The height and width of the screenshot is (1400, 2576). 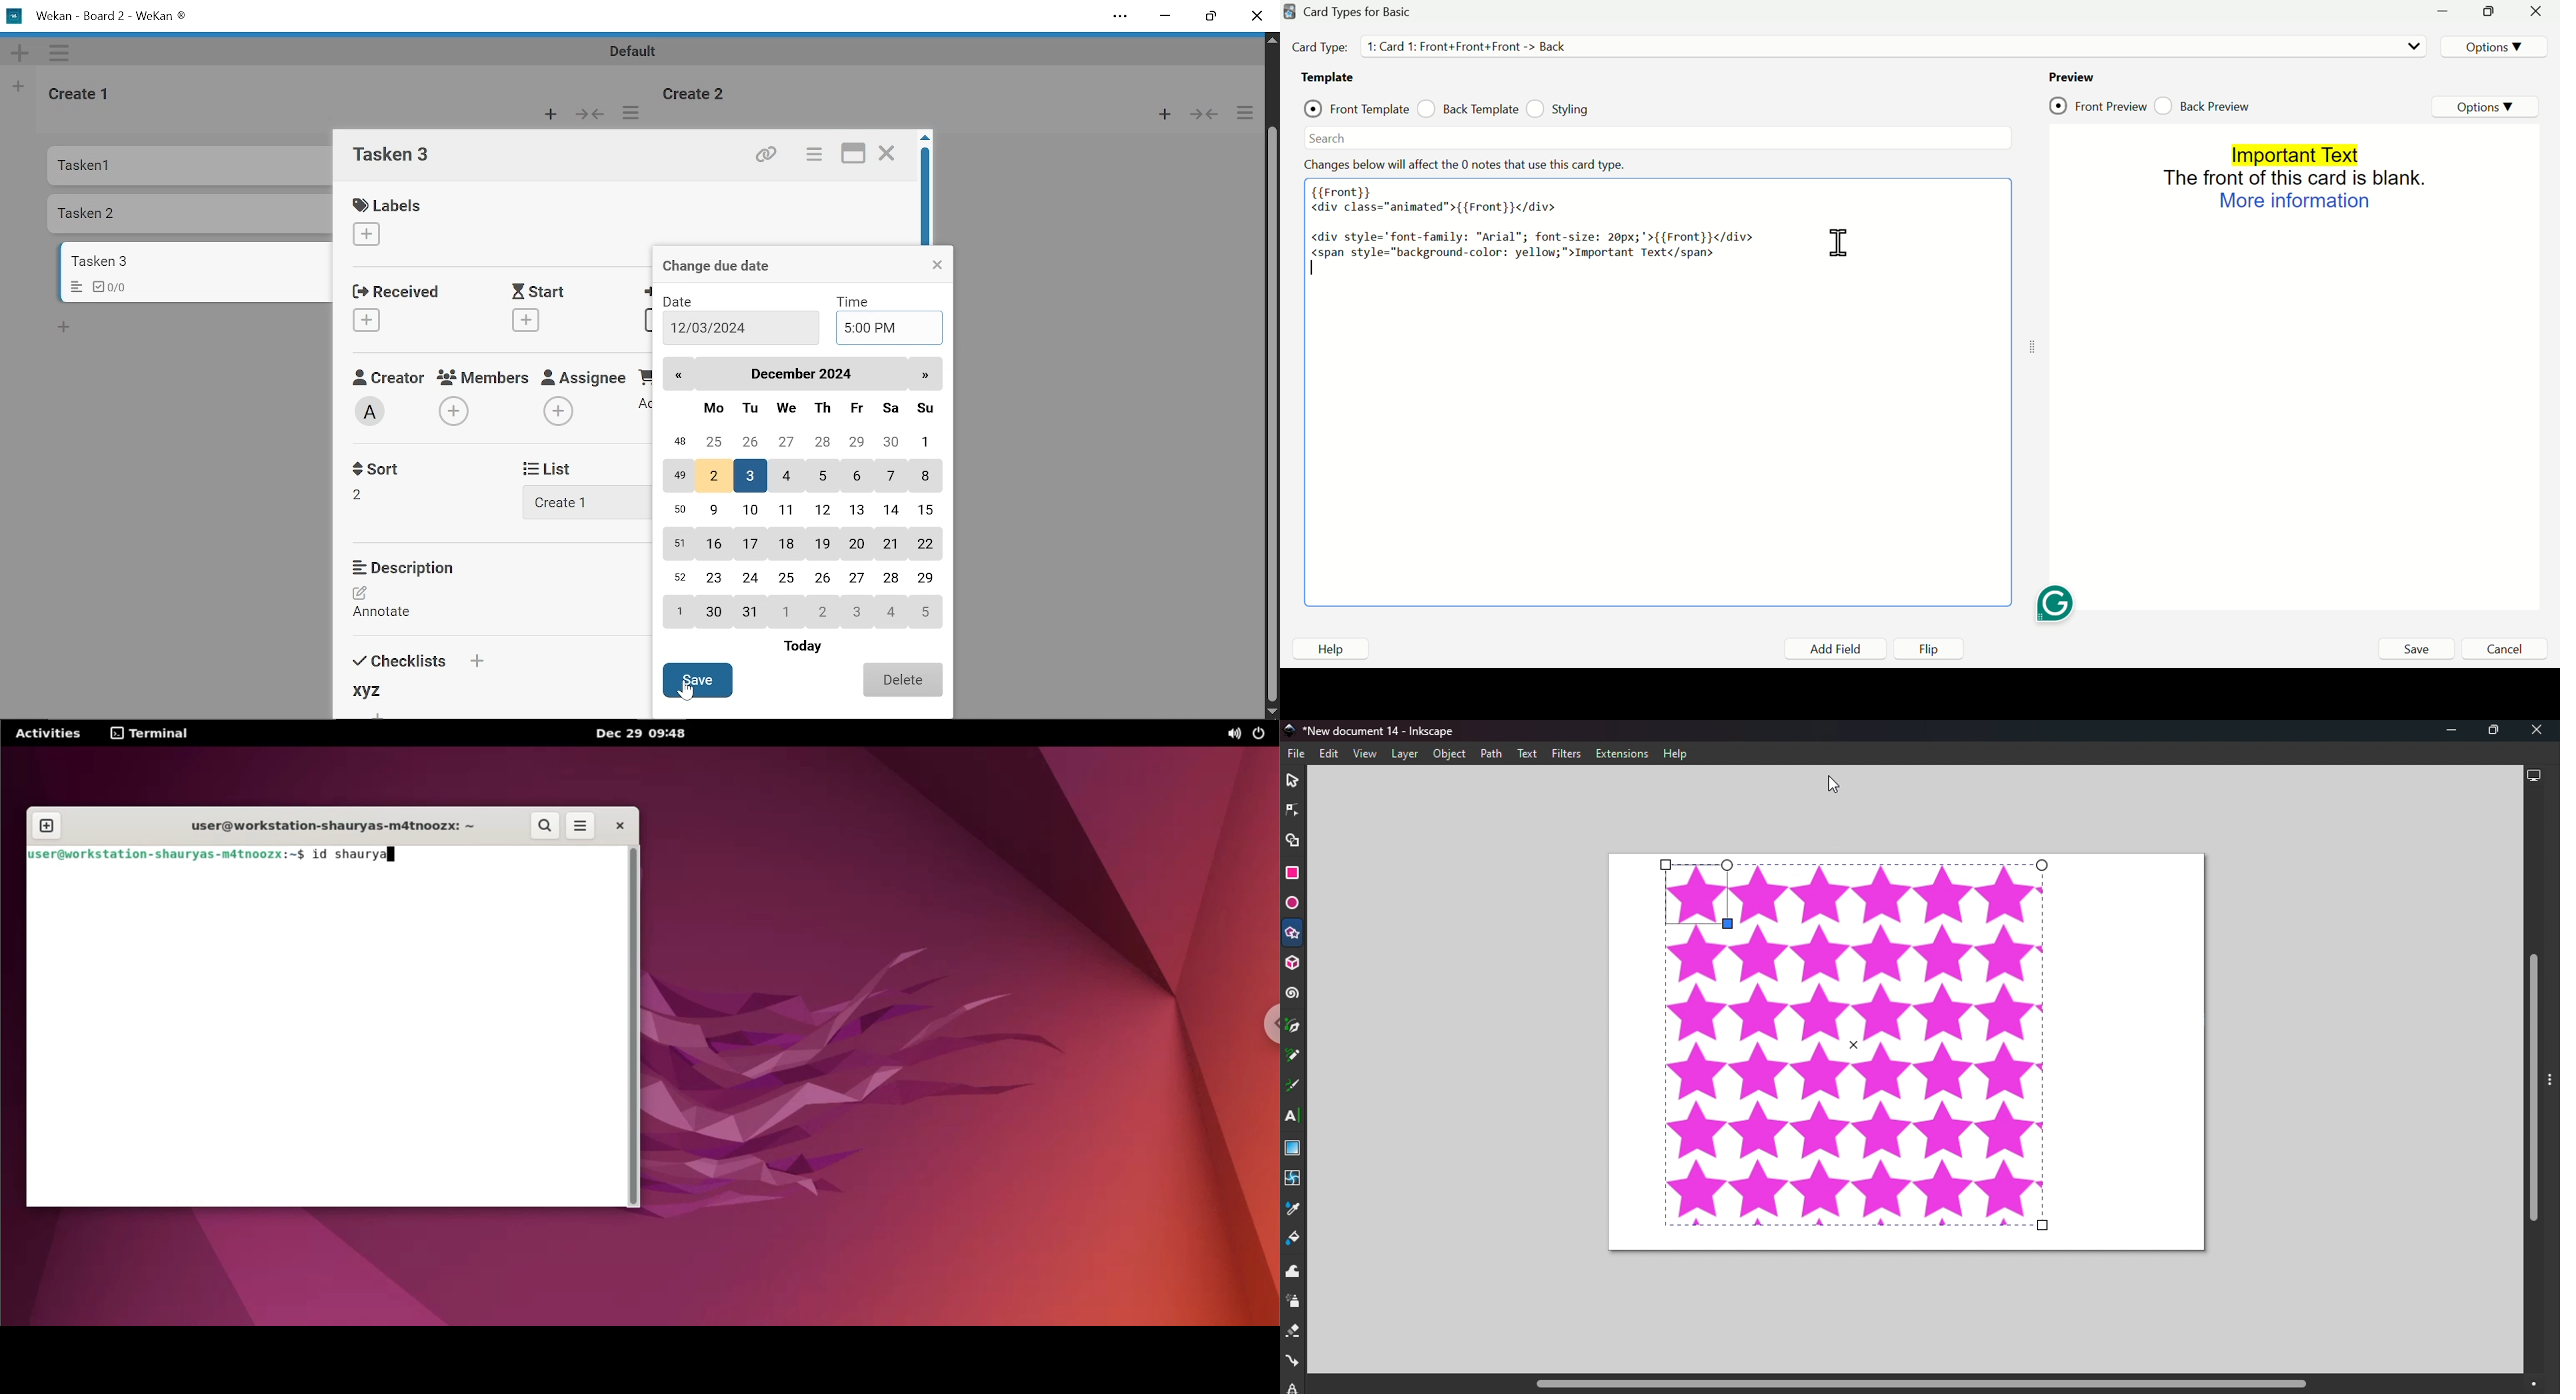 I want to click on Help, so click(x=1330, y=648).